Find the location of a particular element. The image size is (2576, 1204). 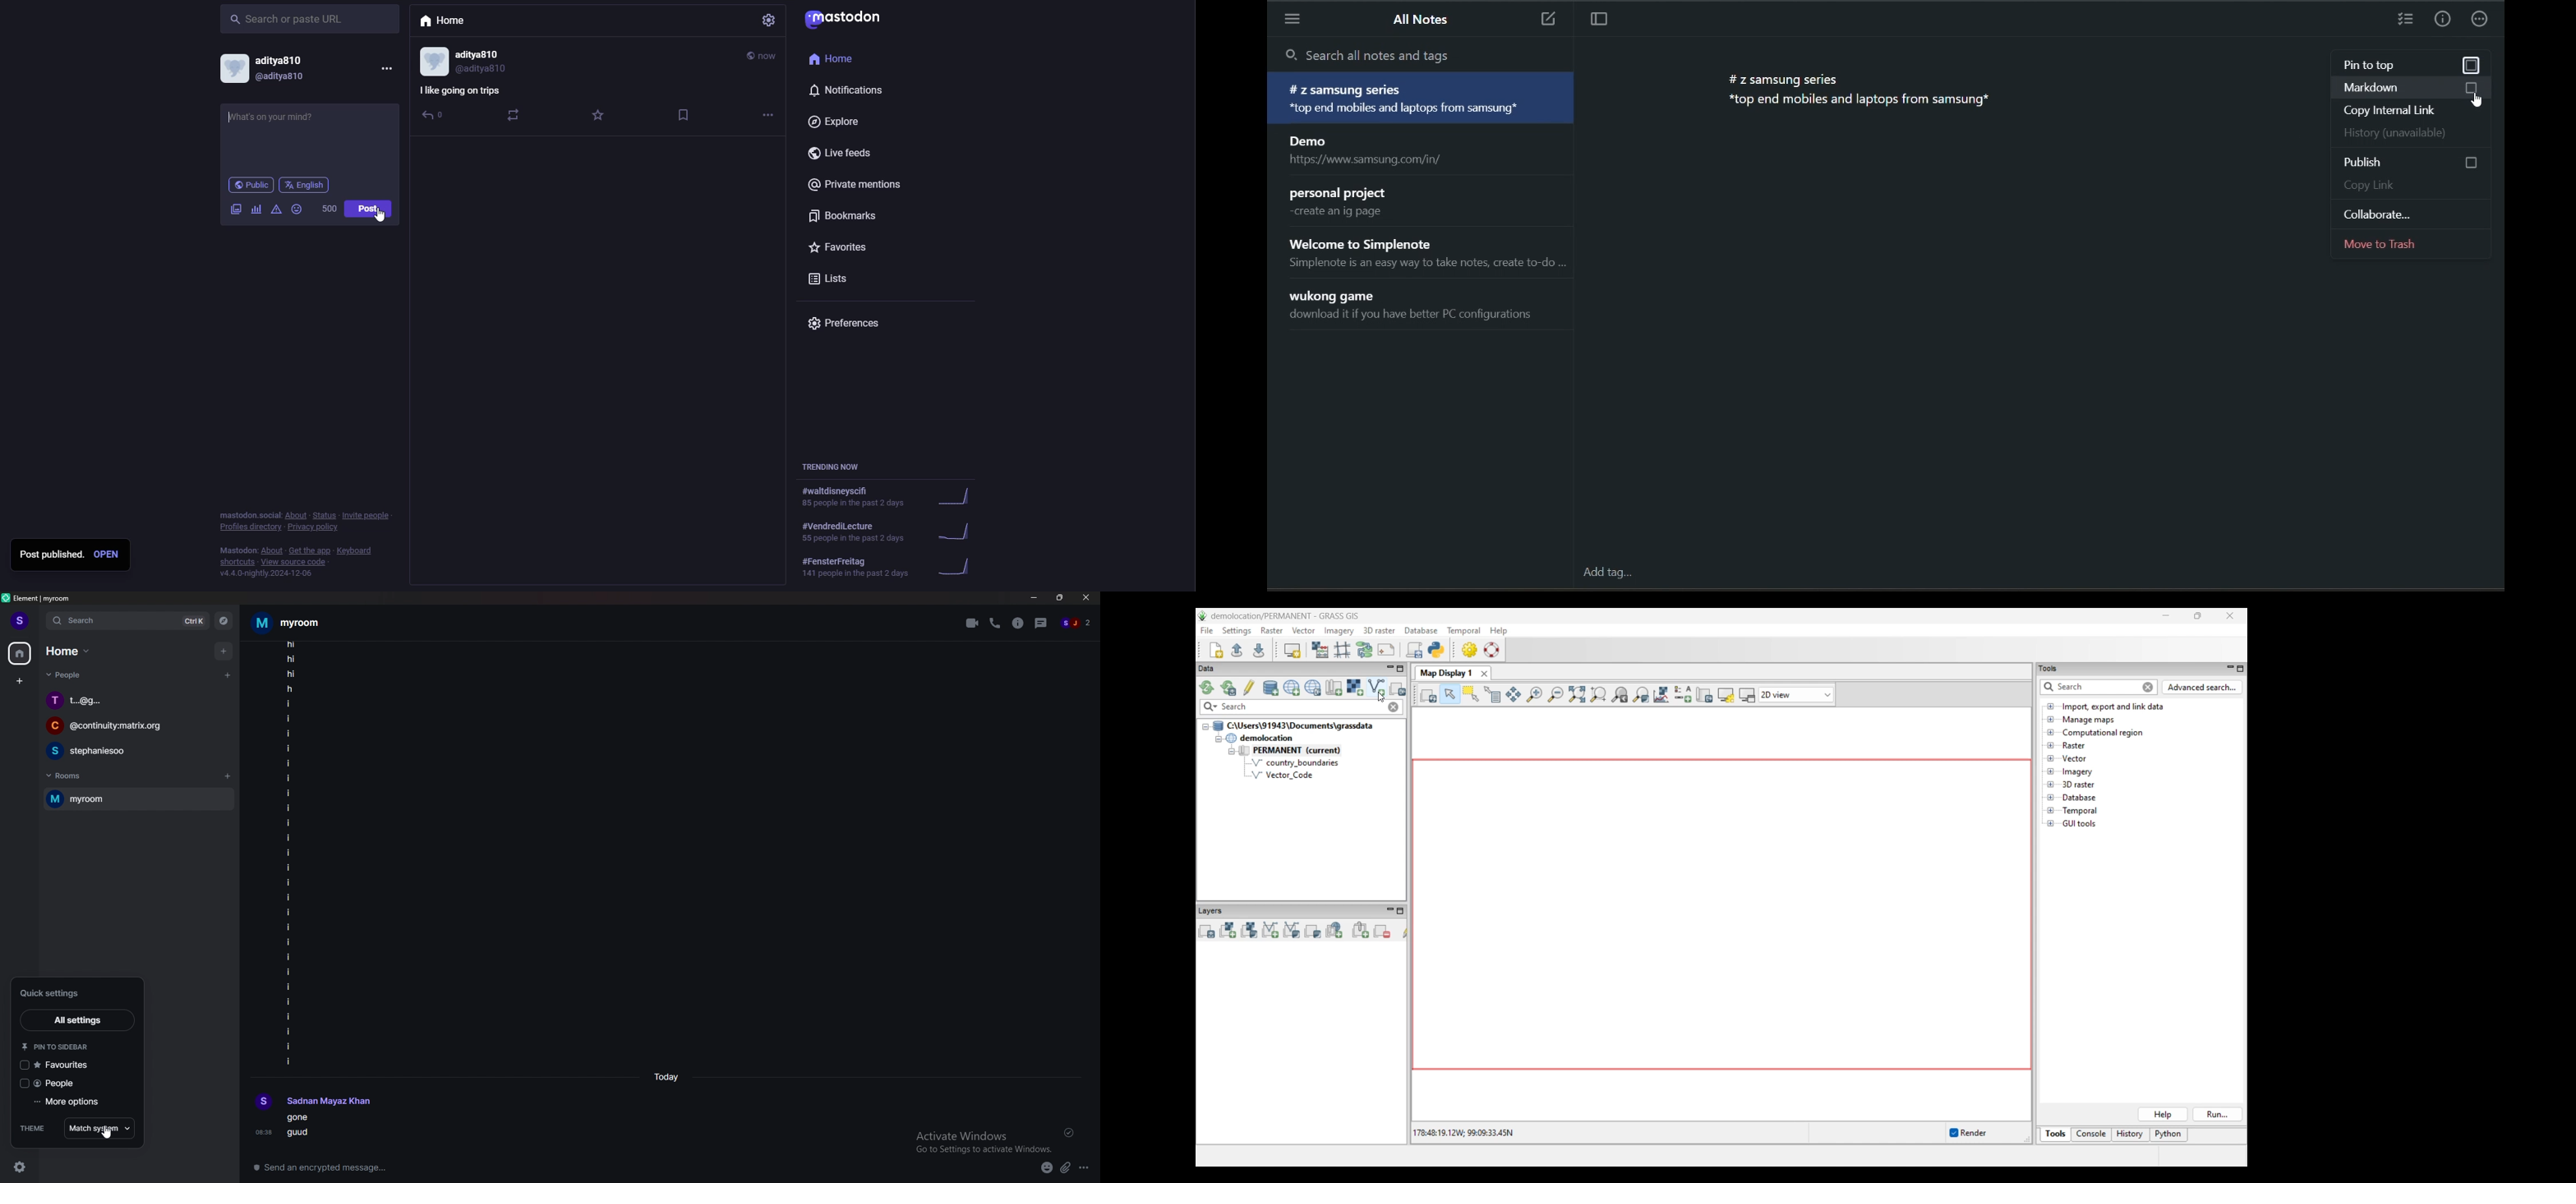

emoji is located at coordinates (1047, 1168).